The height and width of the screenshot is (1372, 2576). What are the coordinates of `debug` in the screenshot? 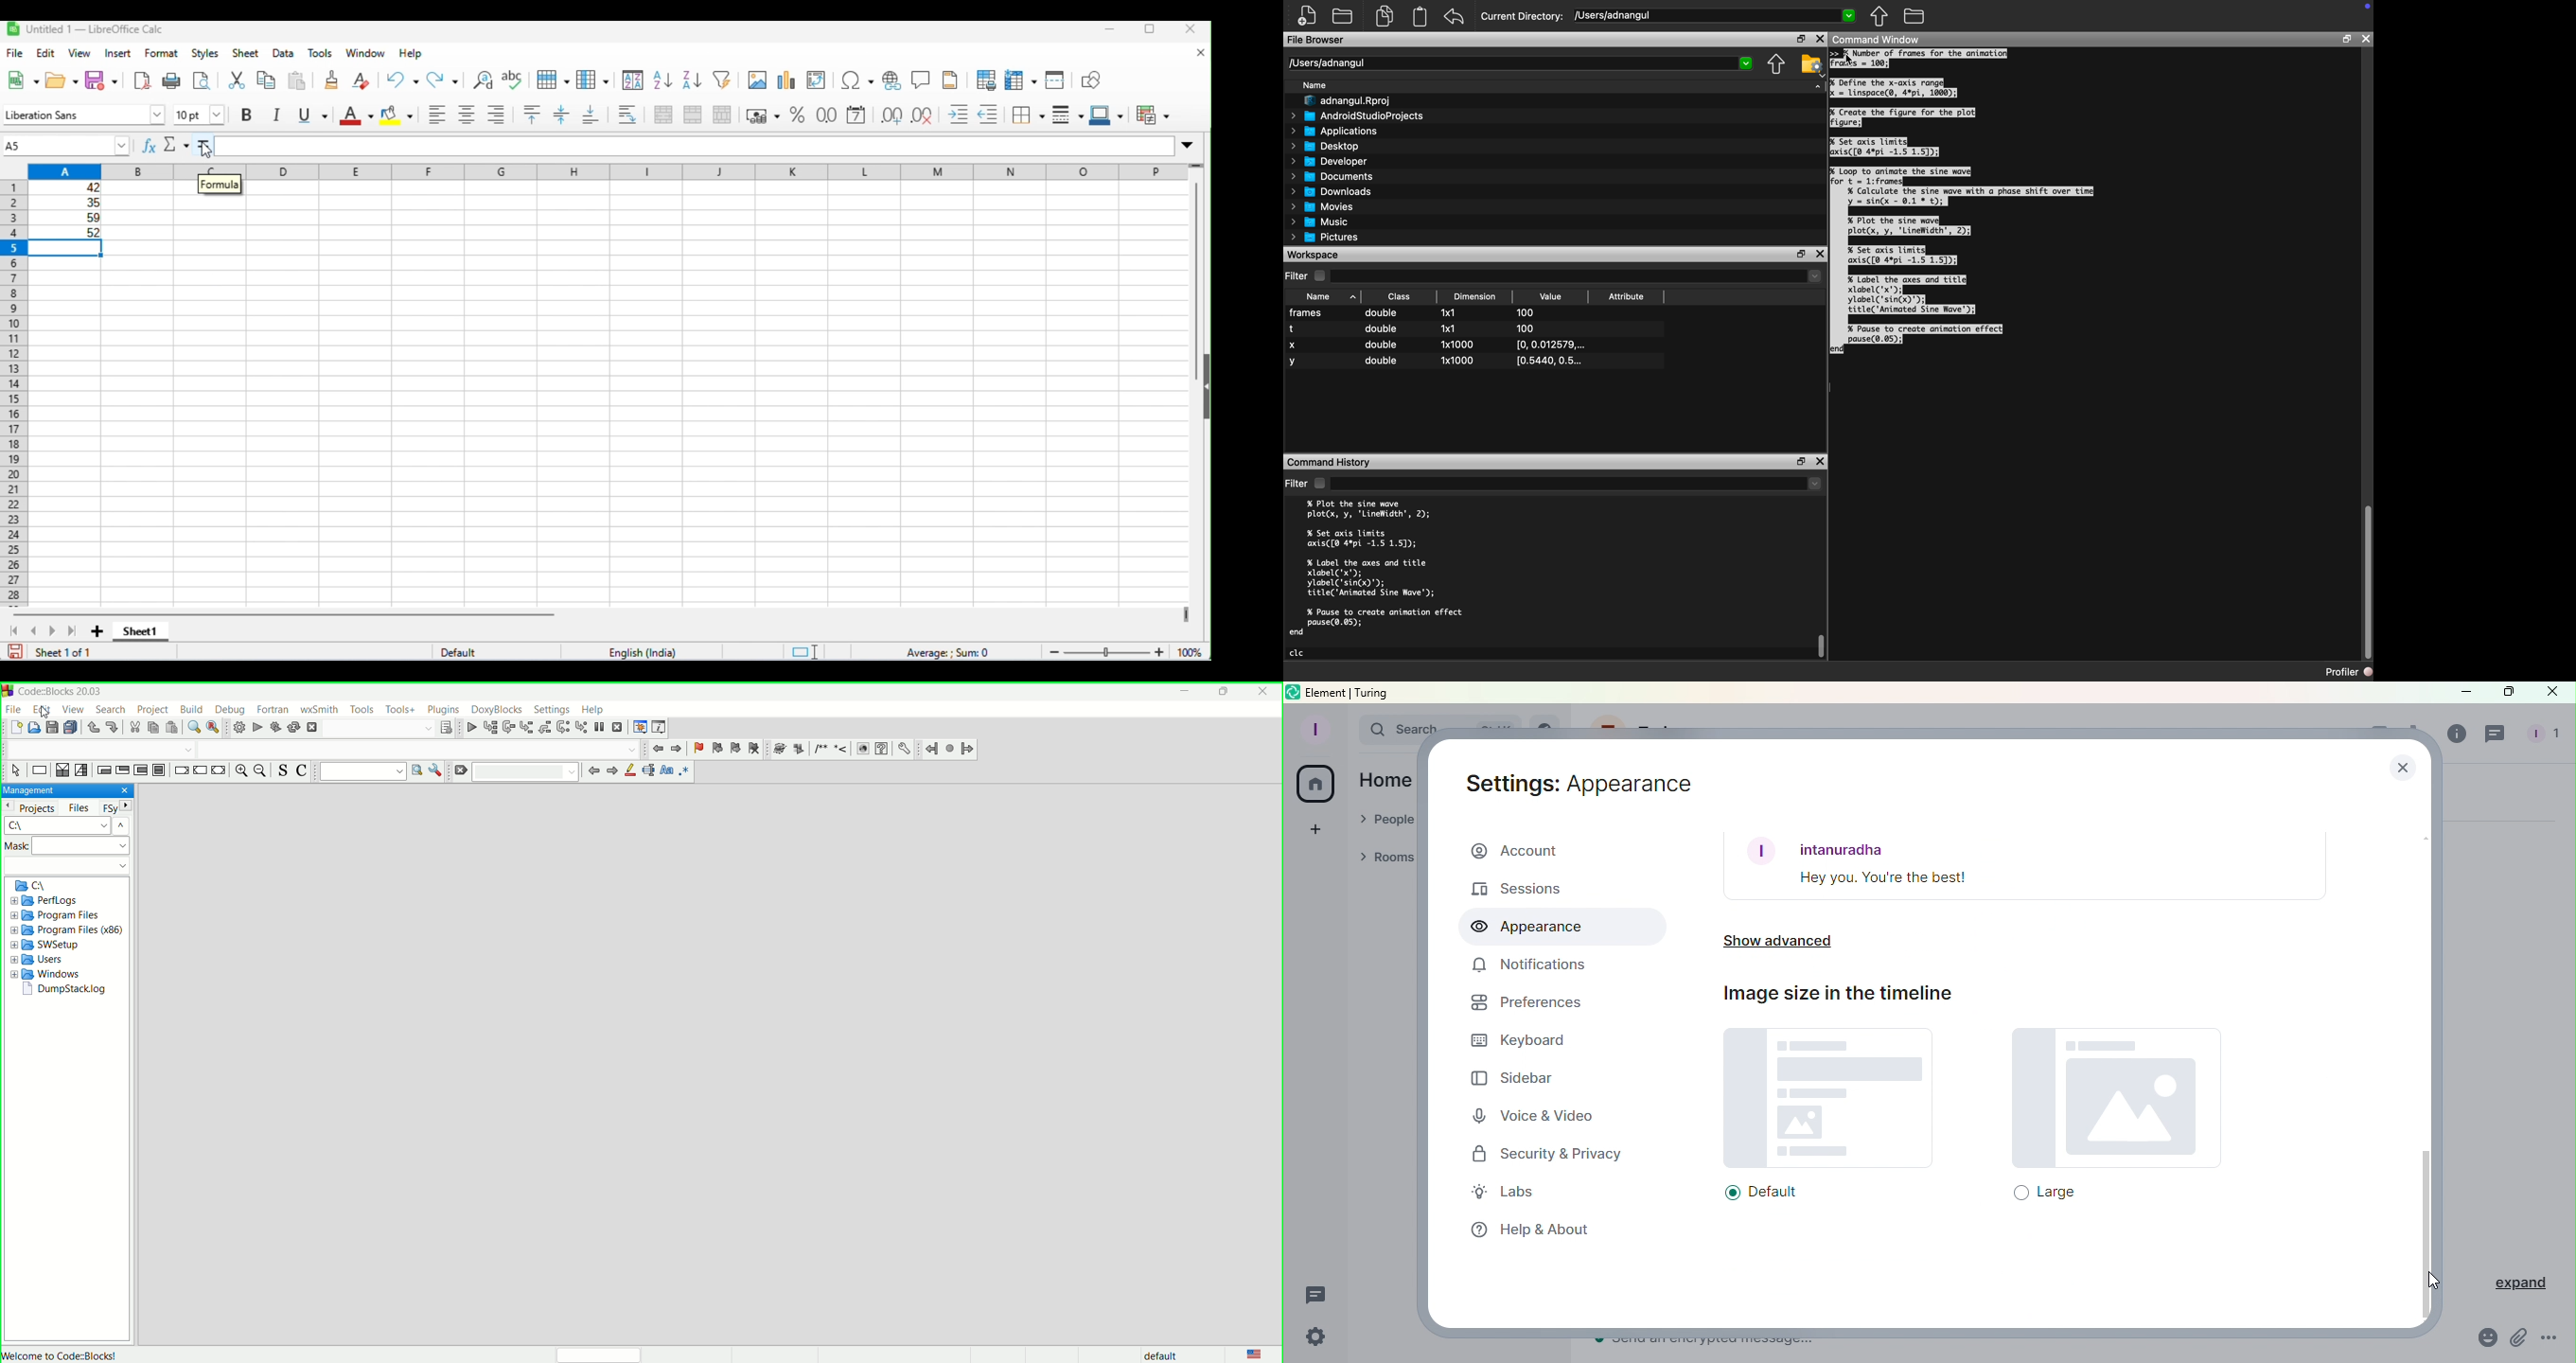 It's located at (473, 727).